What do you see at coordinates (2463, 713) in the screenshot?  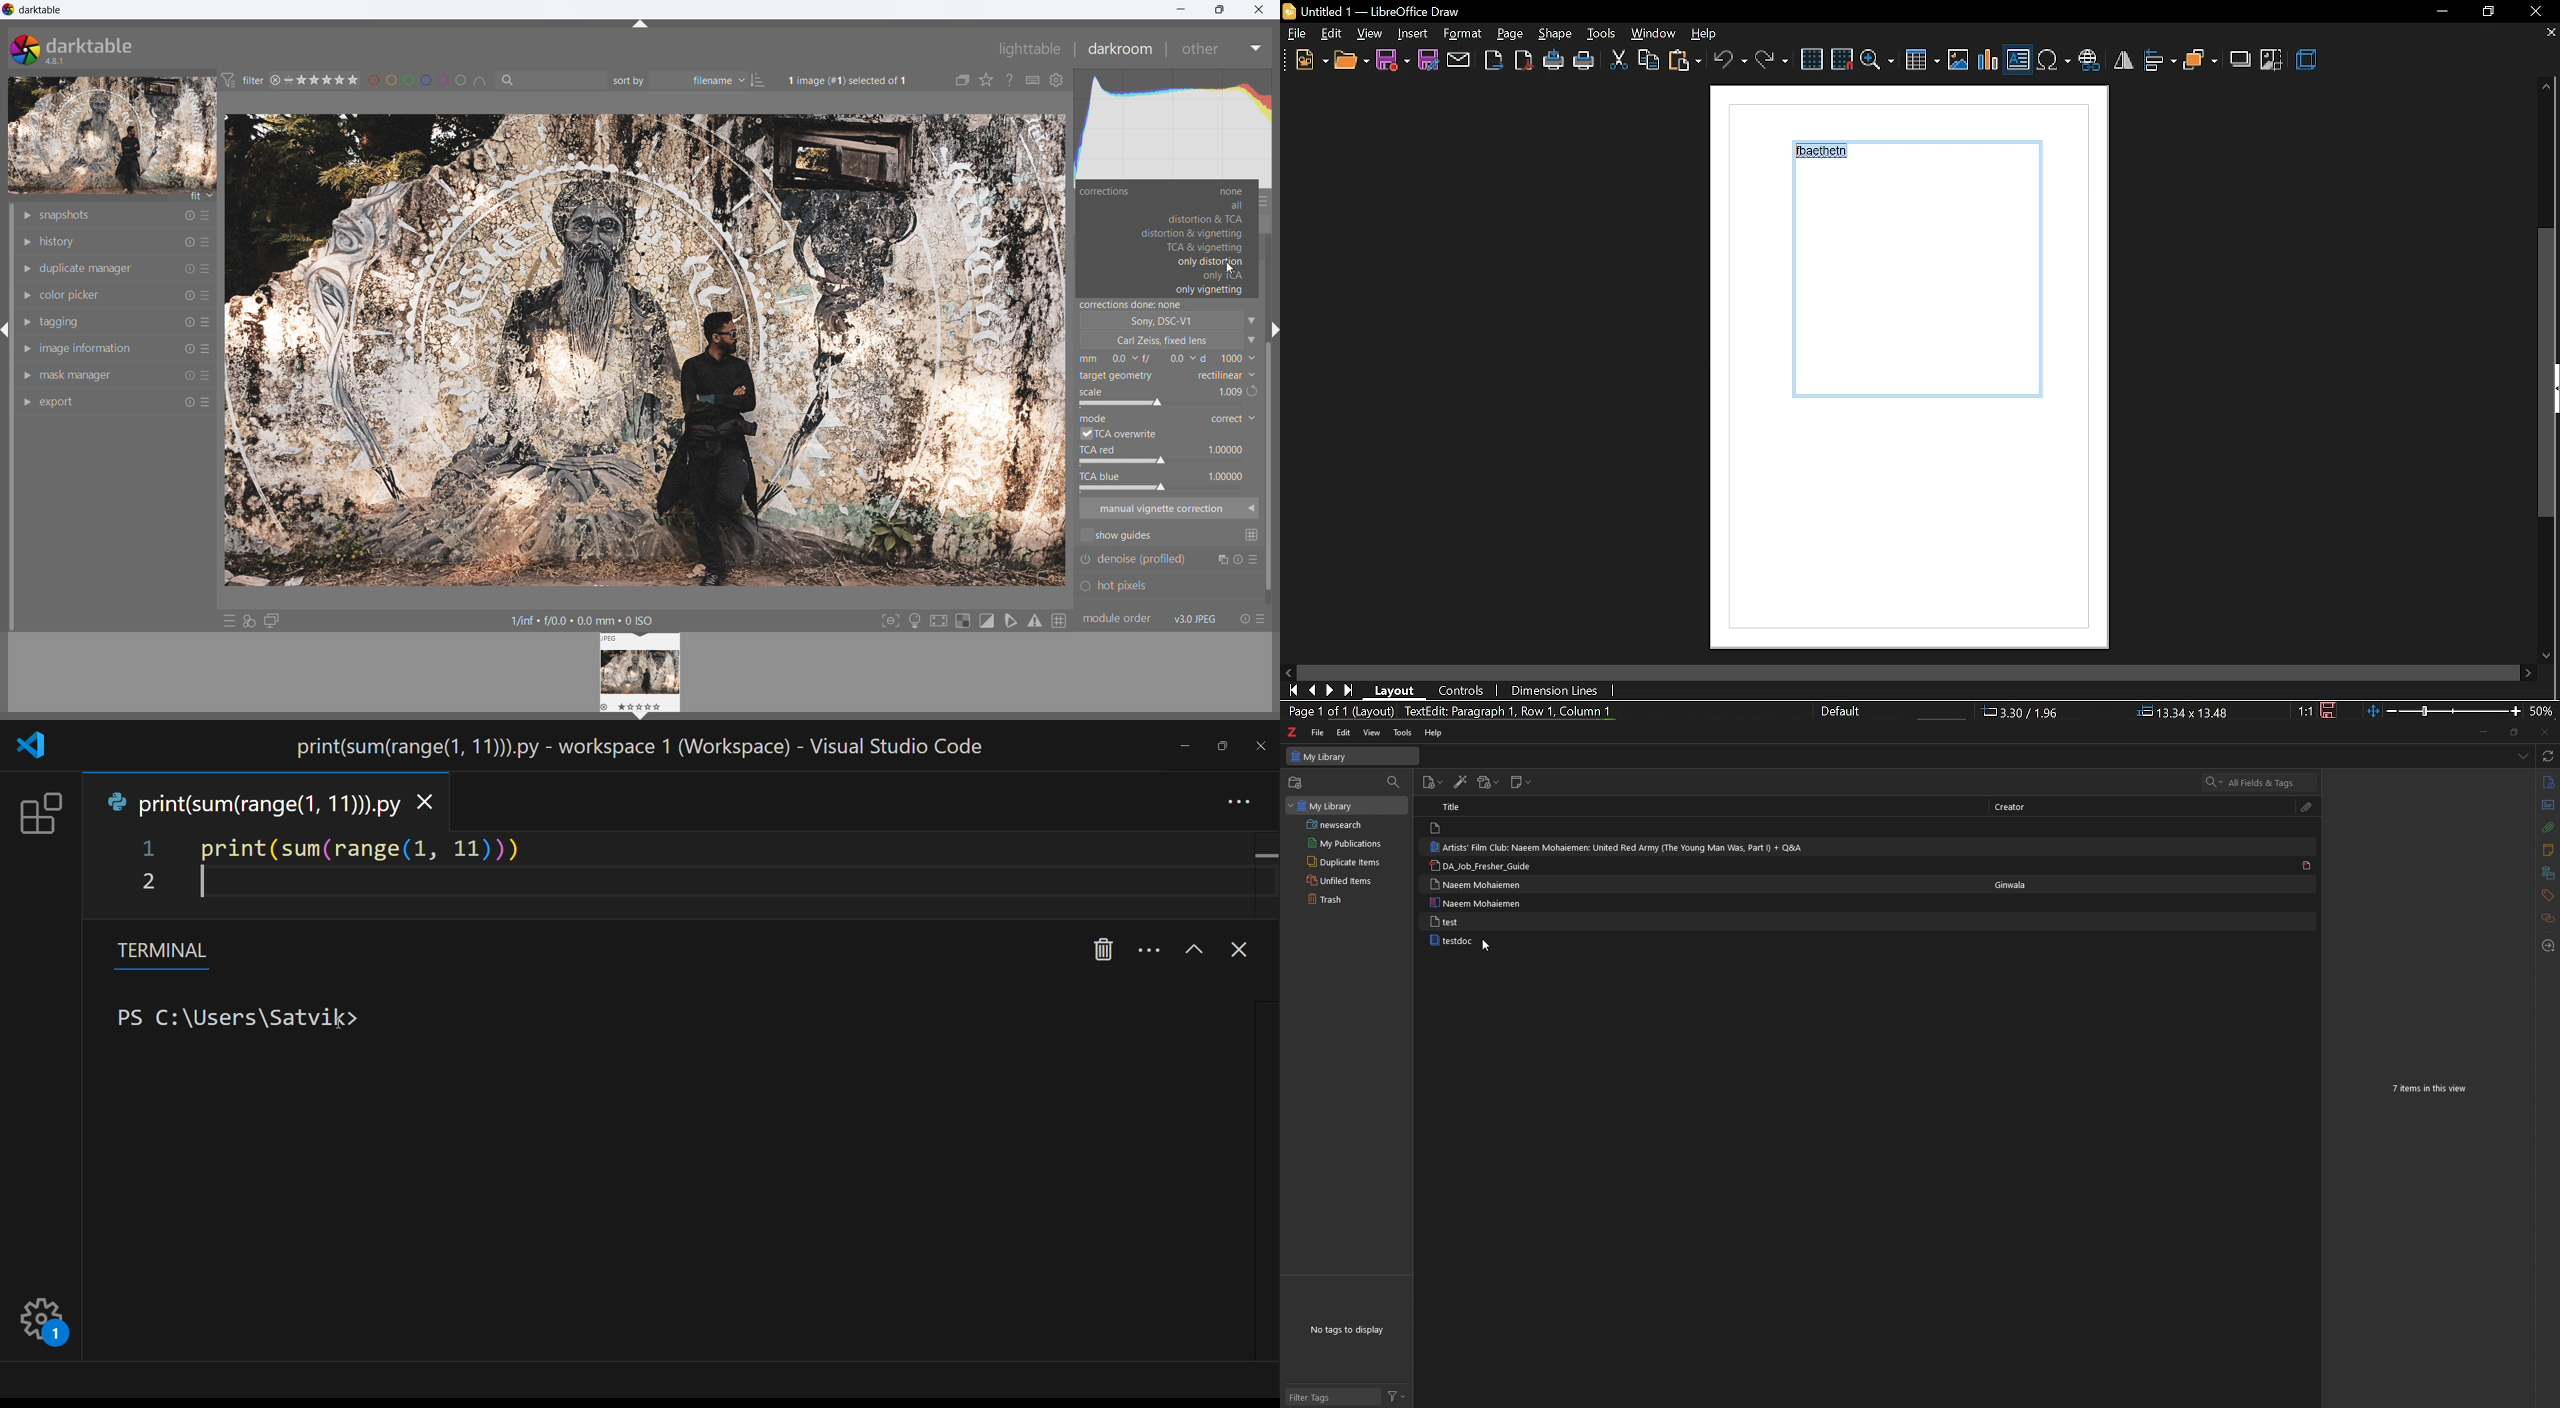 I see `zoom change` at bounding box center [2463, 713].